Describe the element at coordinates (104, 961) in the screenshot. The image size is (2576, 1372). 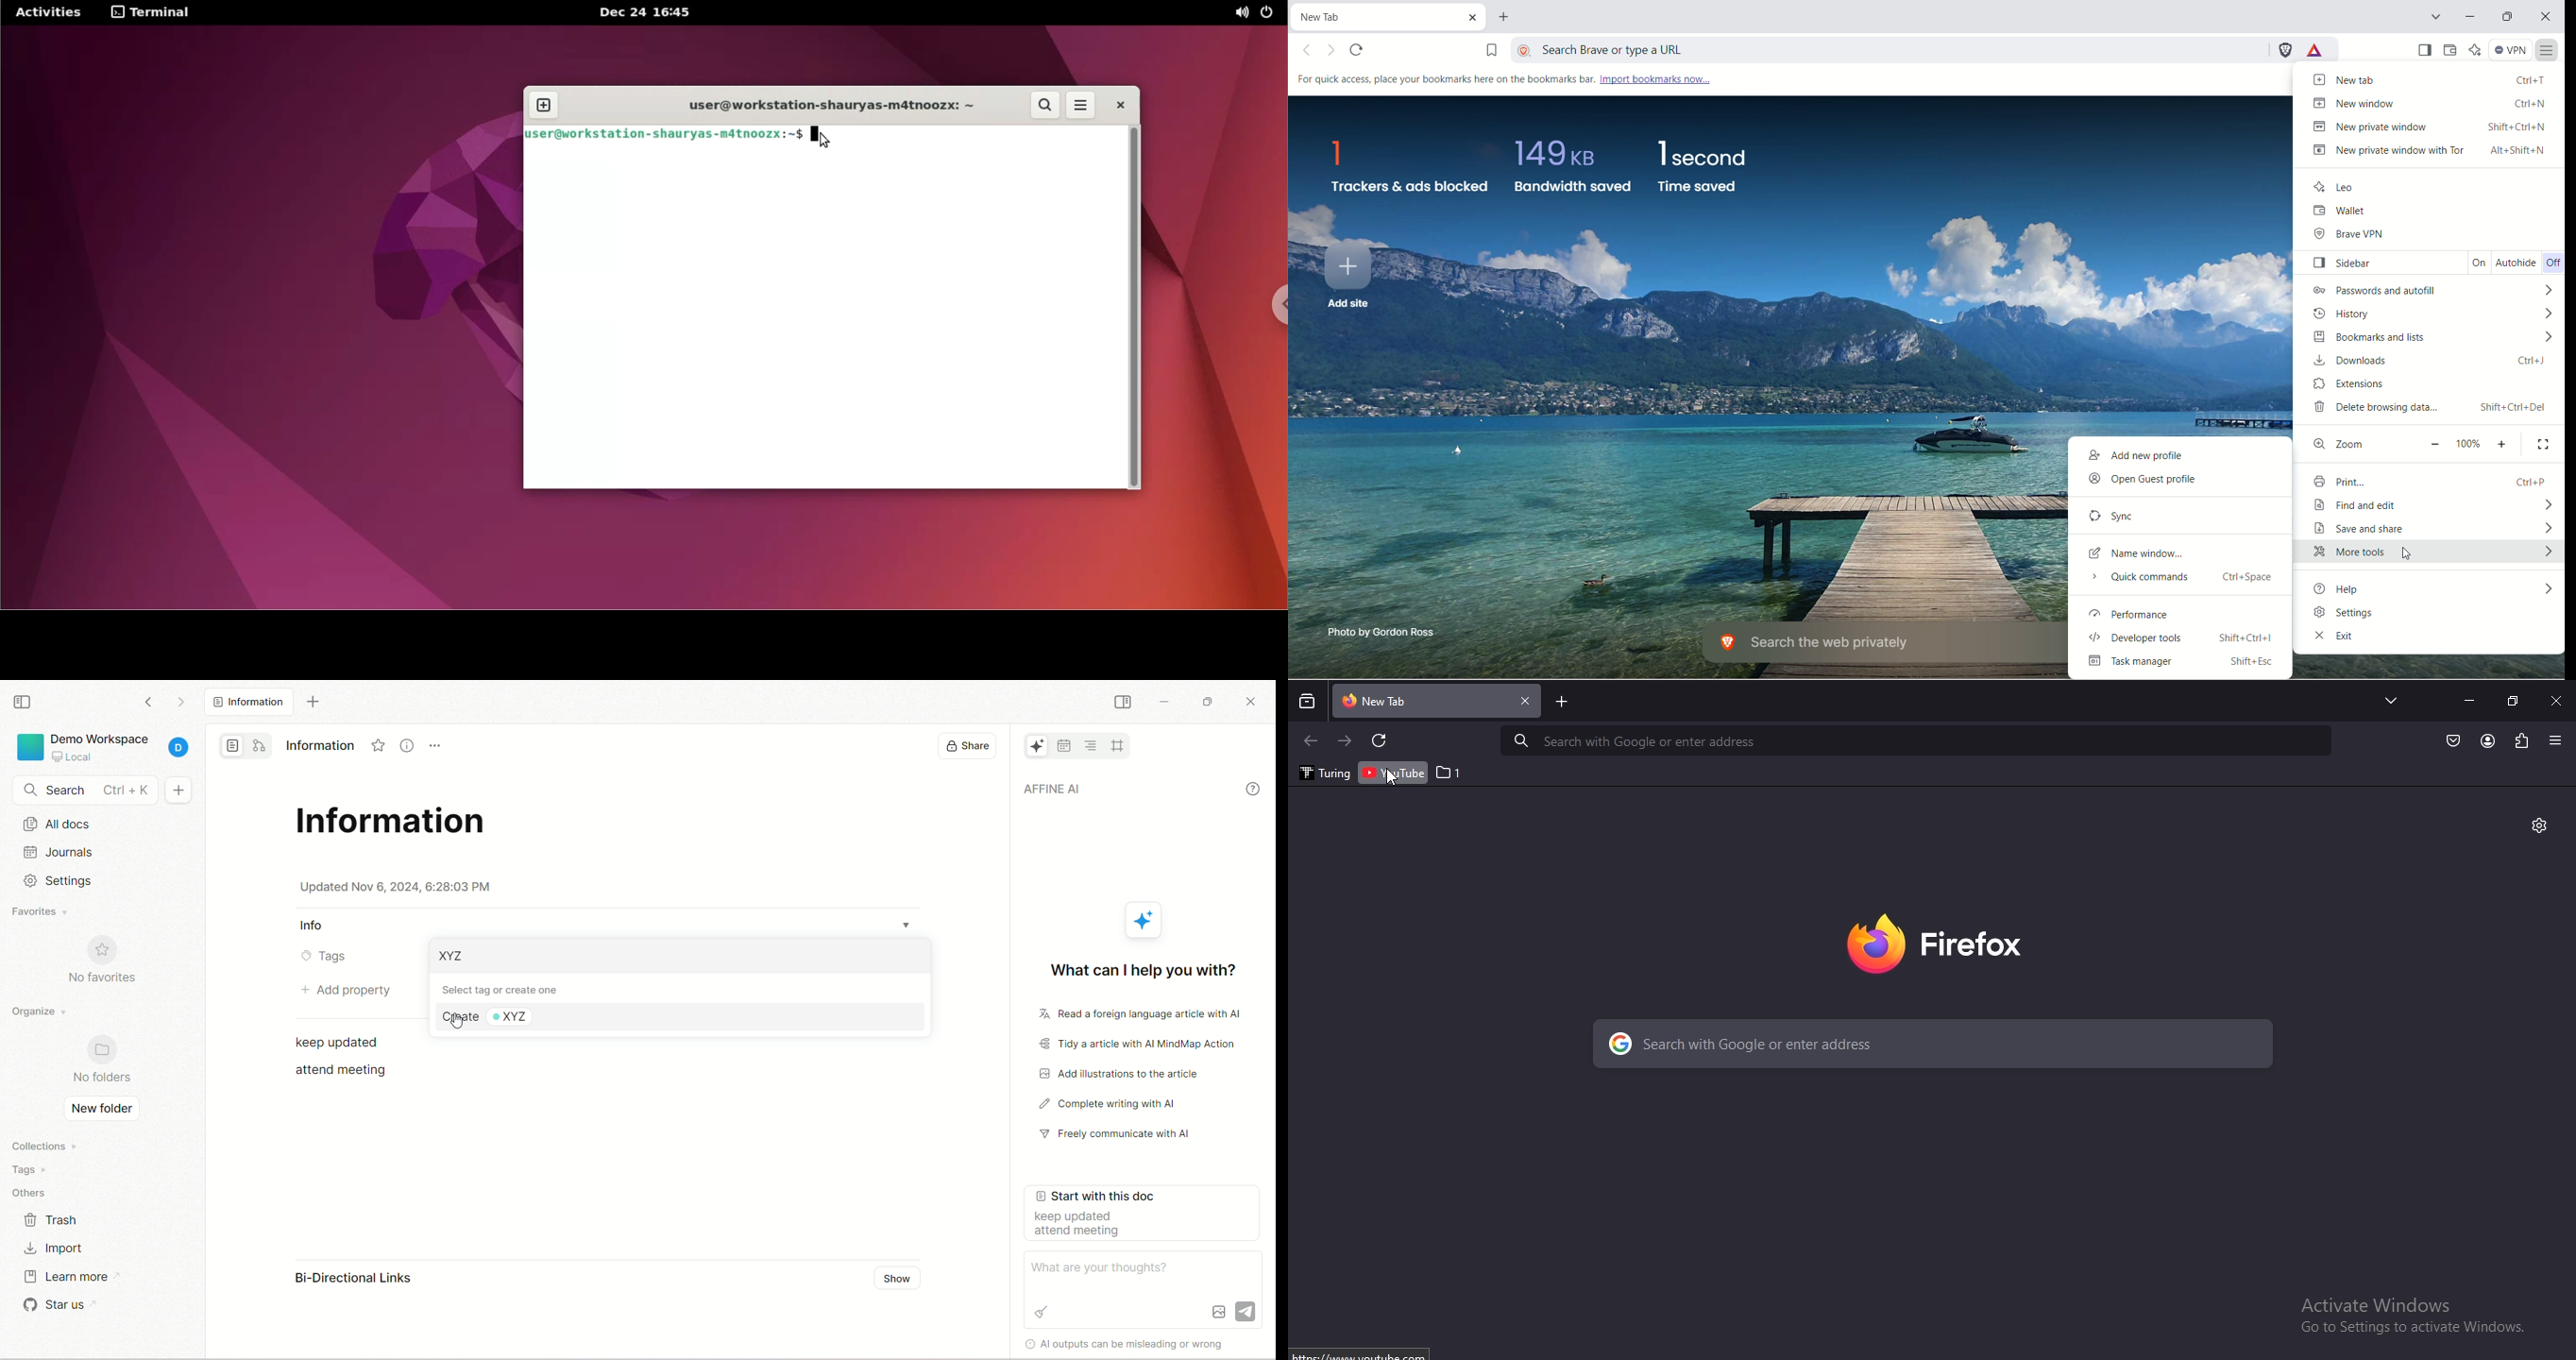
I see `no favorites` at that location.